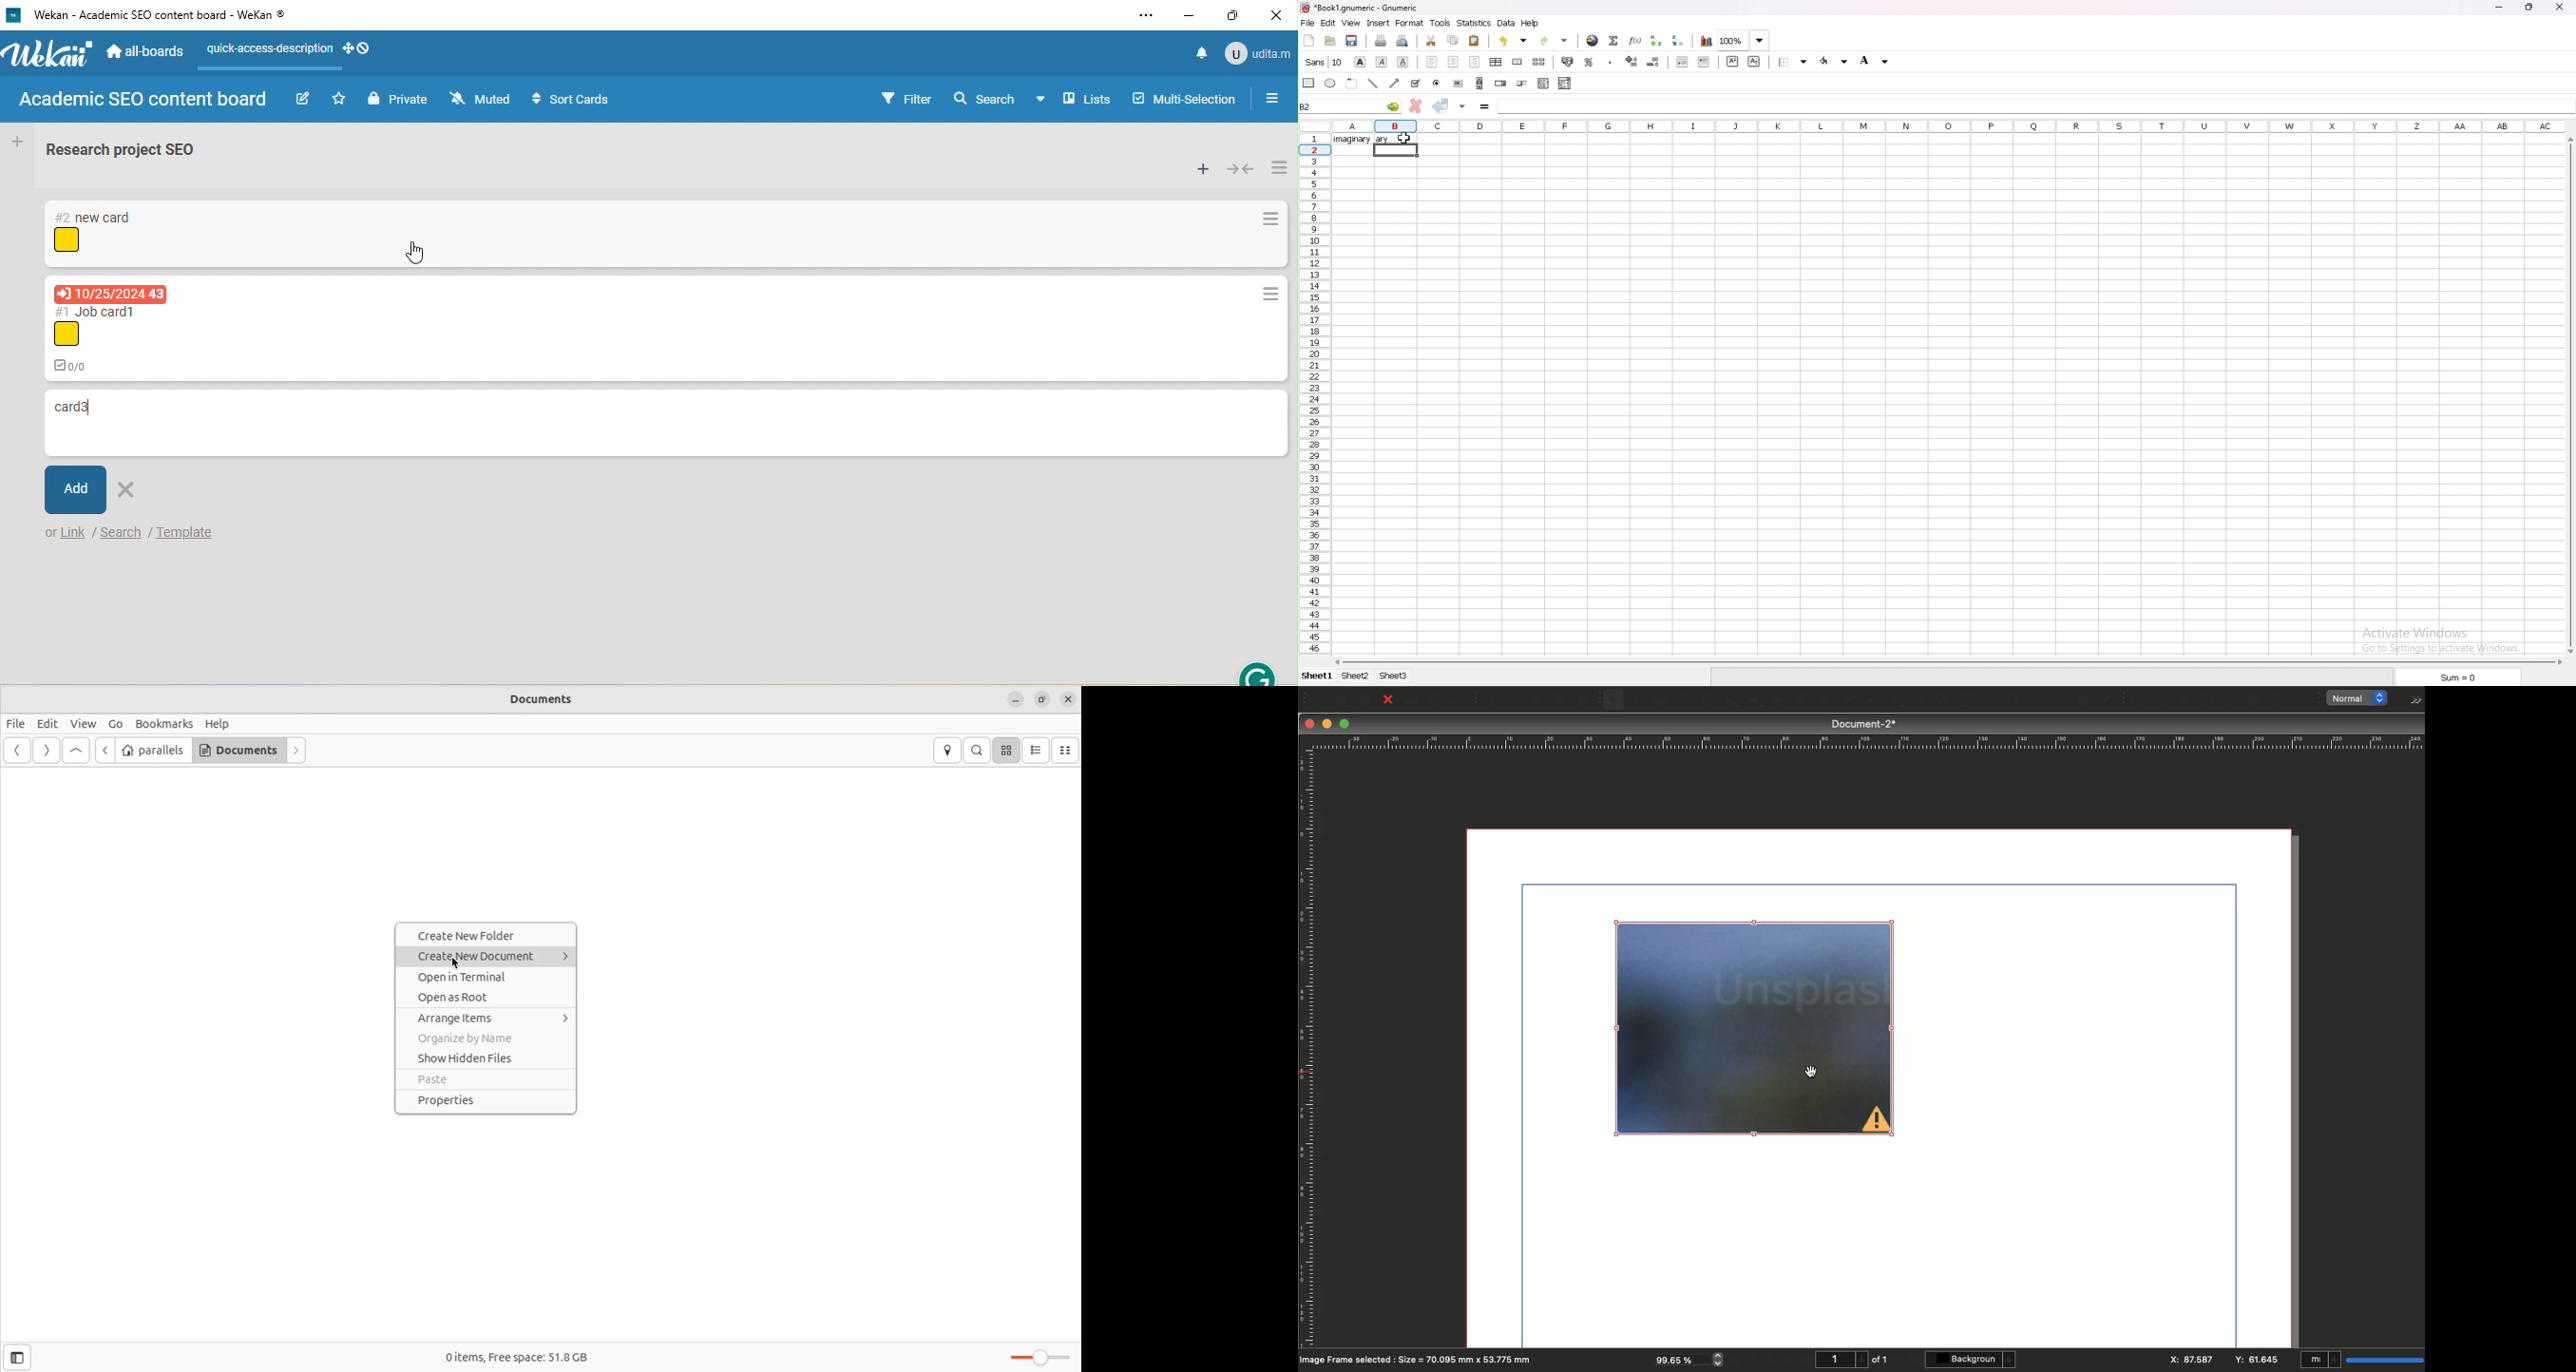 The height and width of the screenshot is (1372, 2576). What do you see at coordinates (1310, 724) in the screenshot?
I see `Close` at bounding box center [1310, 724].